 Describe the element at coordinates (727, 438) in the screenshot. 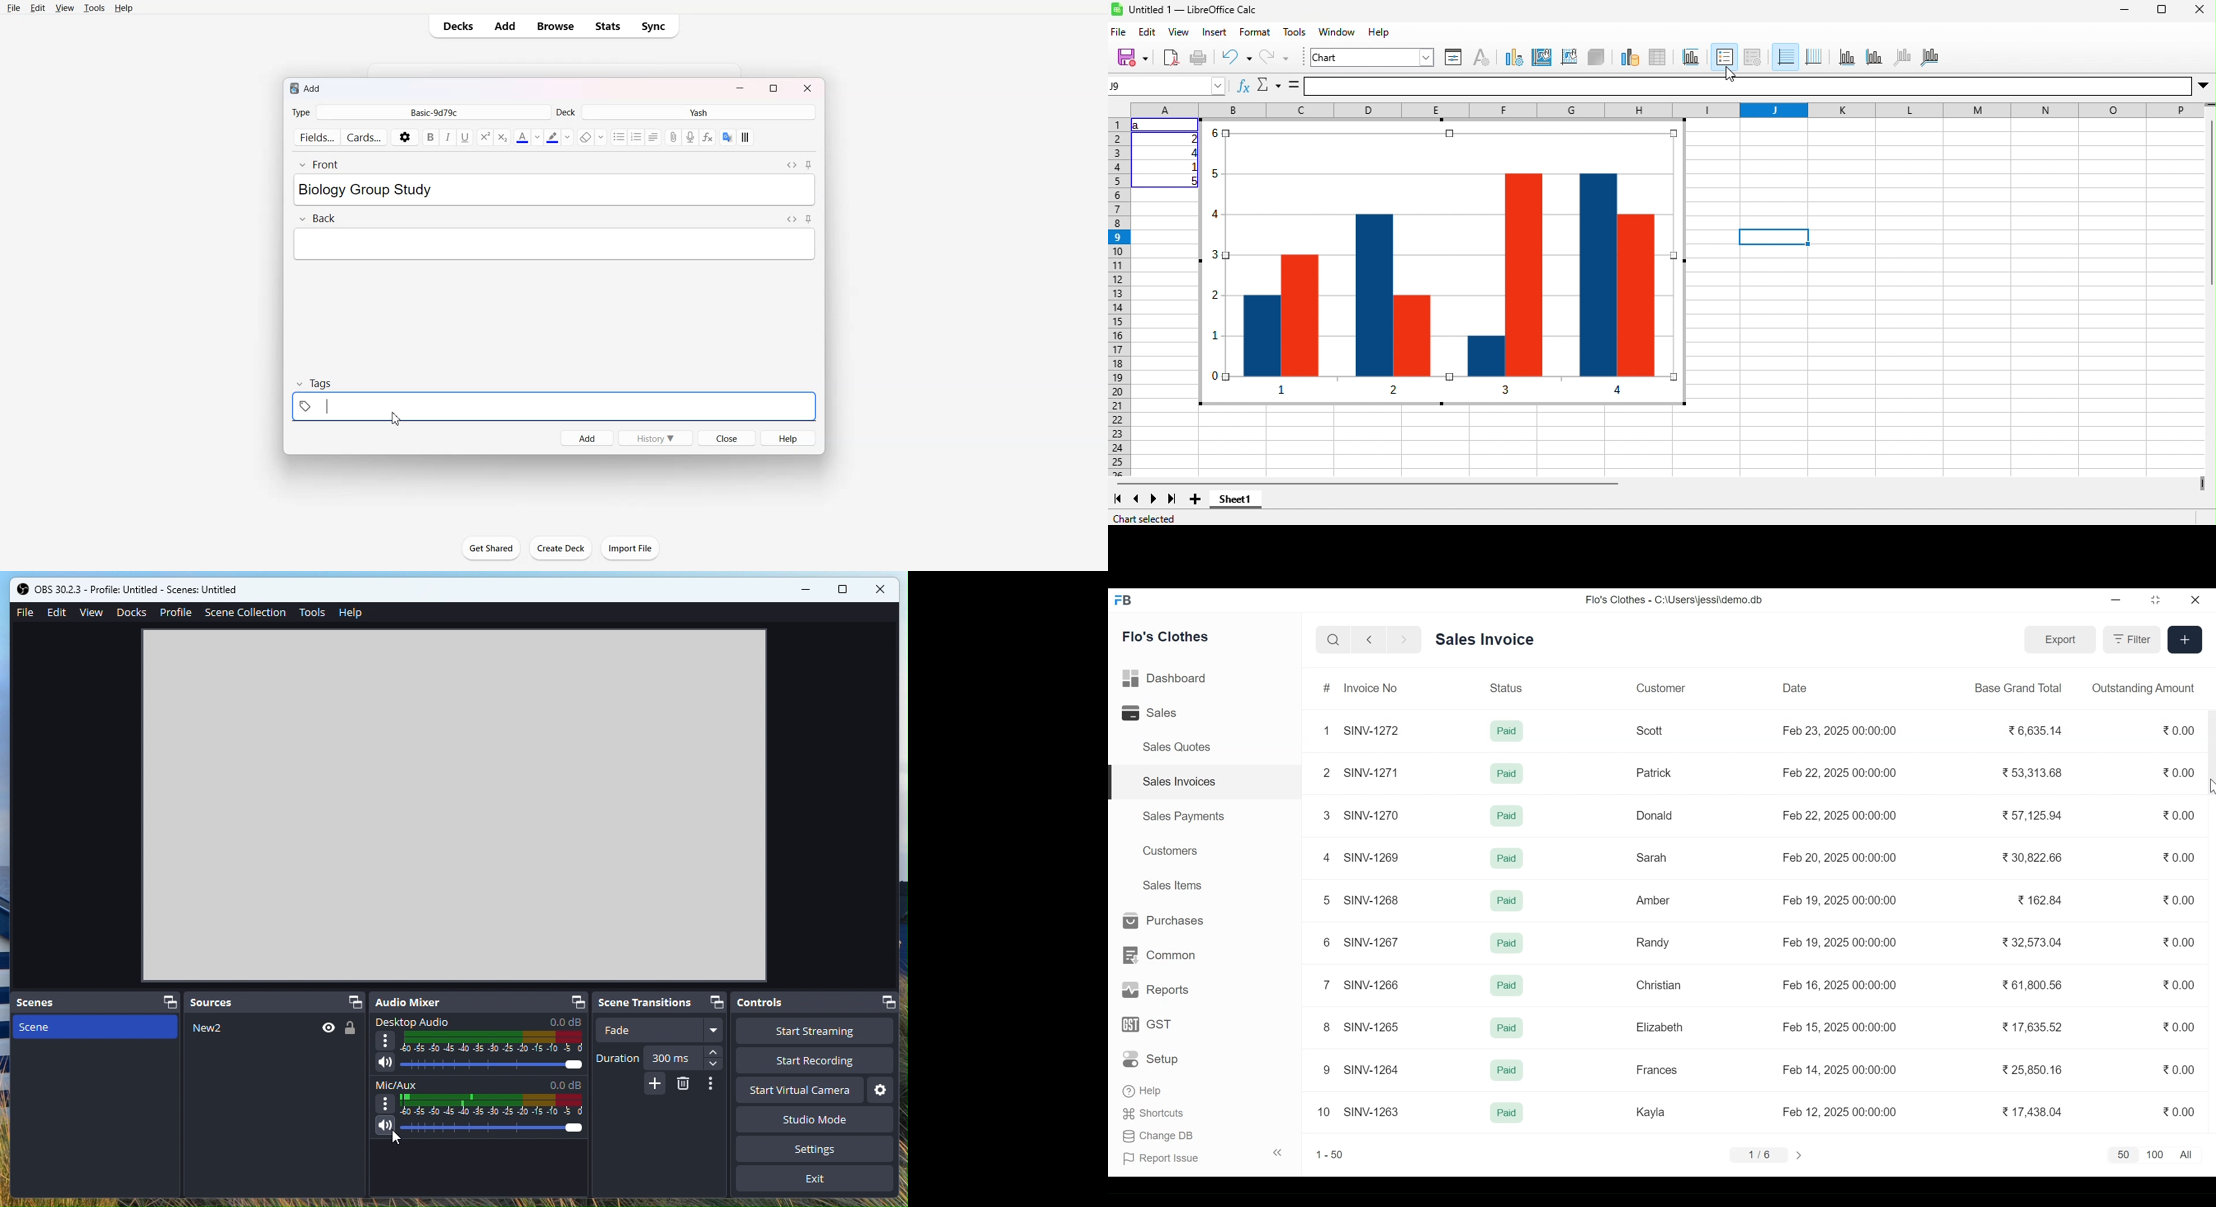

I see `Close` at that location.